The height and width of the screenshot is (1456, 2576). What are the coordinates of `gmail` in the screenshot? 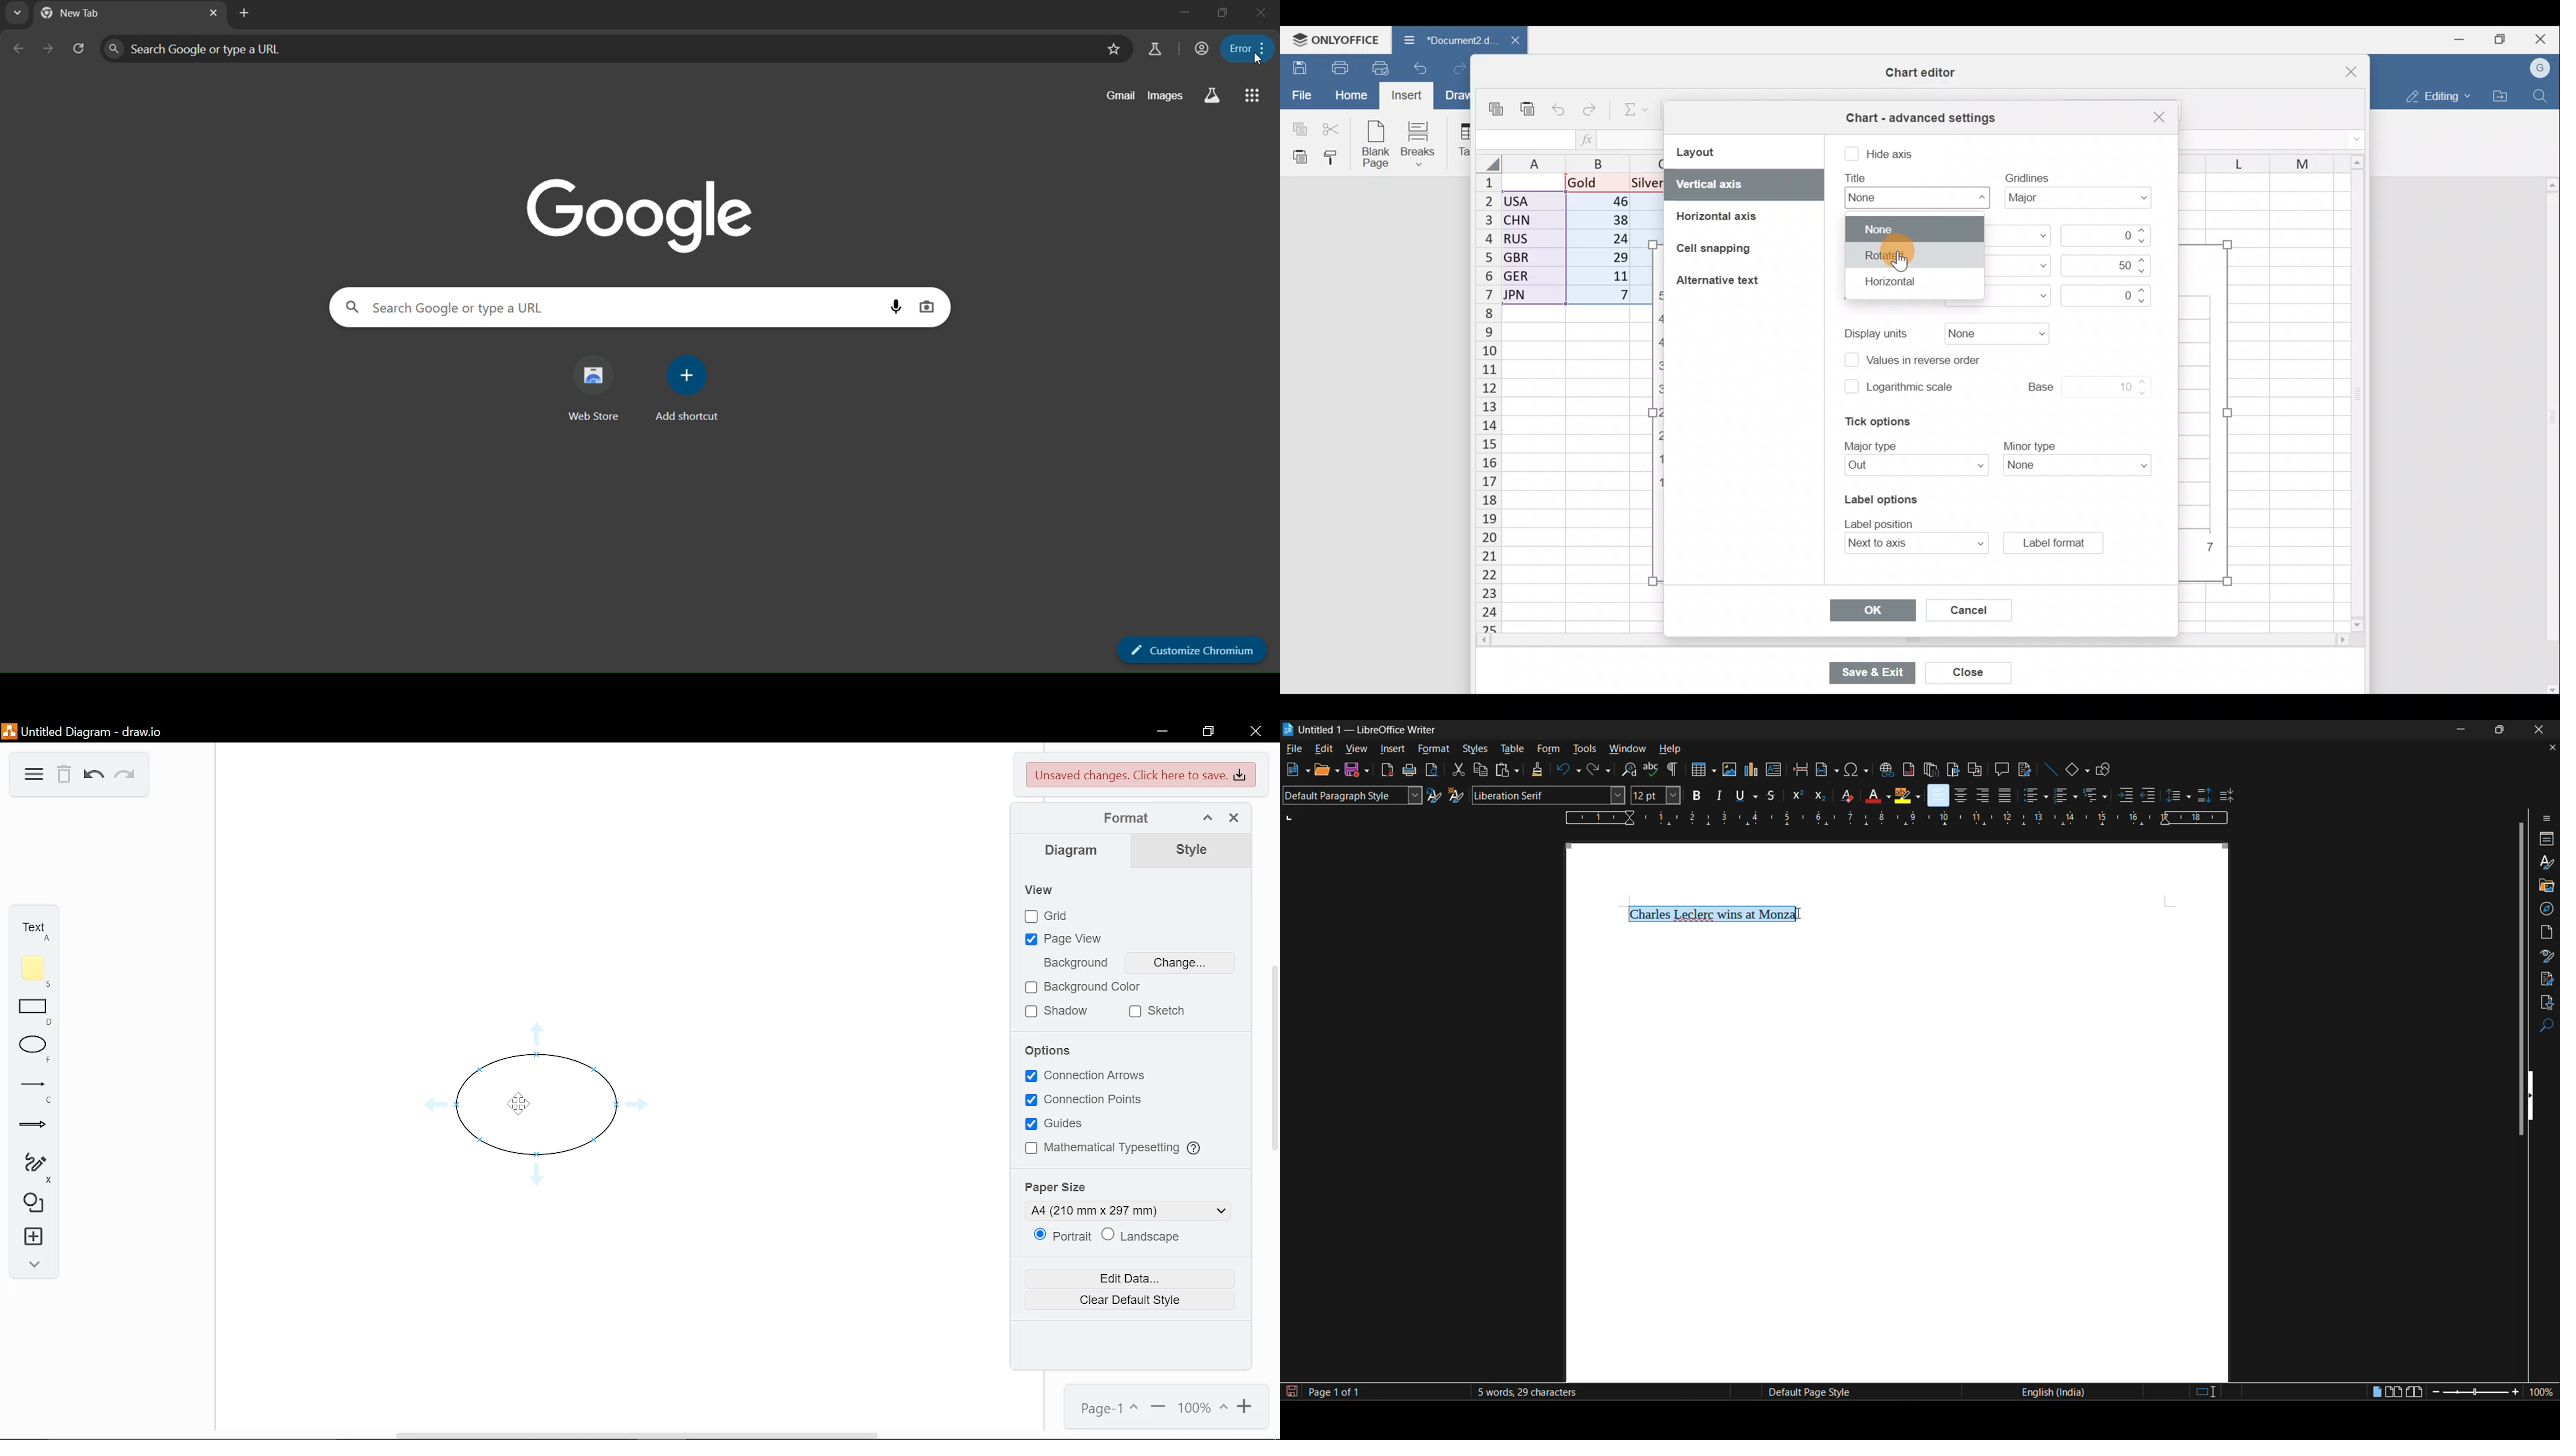 It's located at (1123, 95).